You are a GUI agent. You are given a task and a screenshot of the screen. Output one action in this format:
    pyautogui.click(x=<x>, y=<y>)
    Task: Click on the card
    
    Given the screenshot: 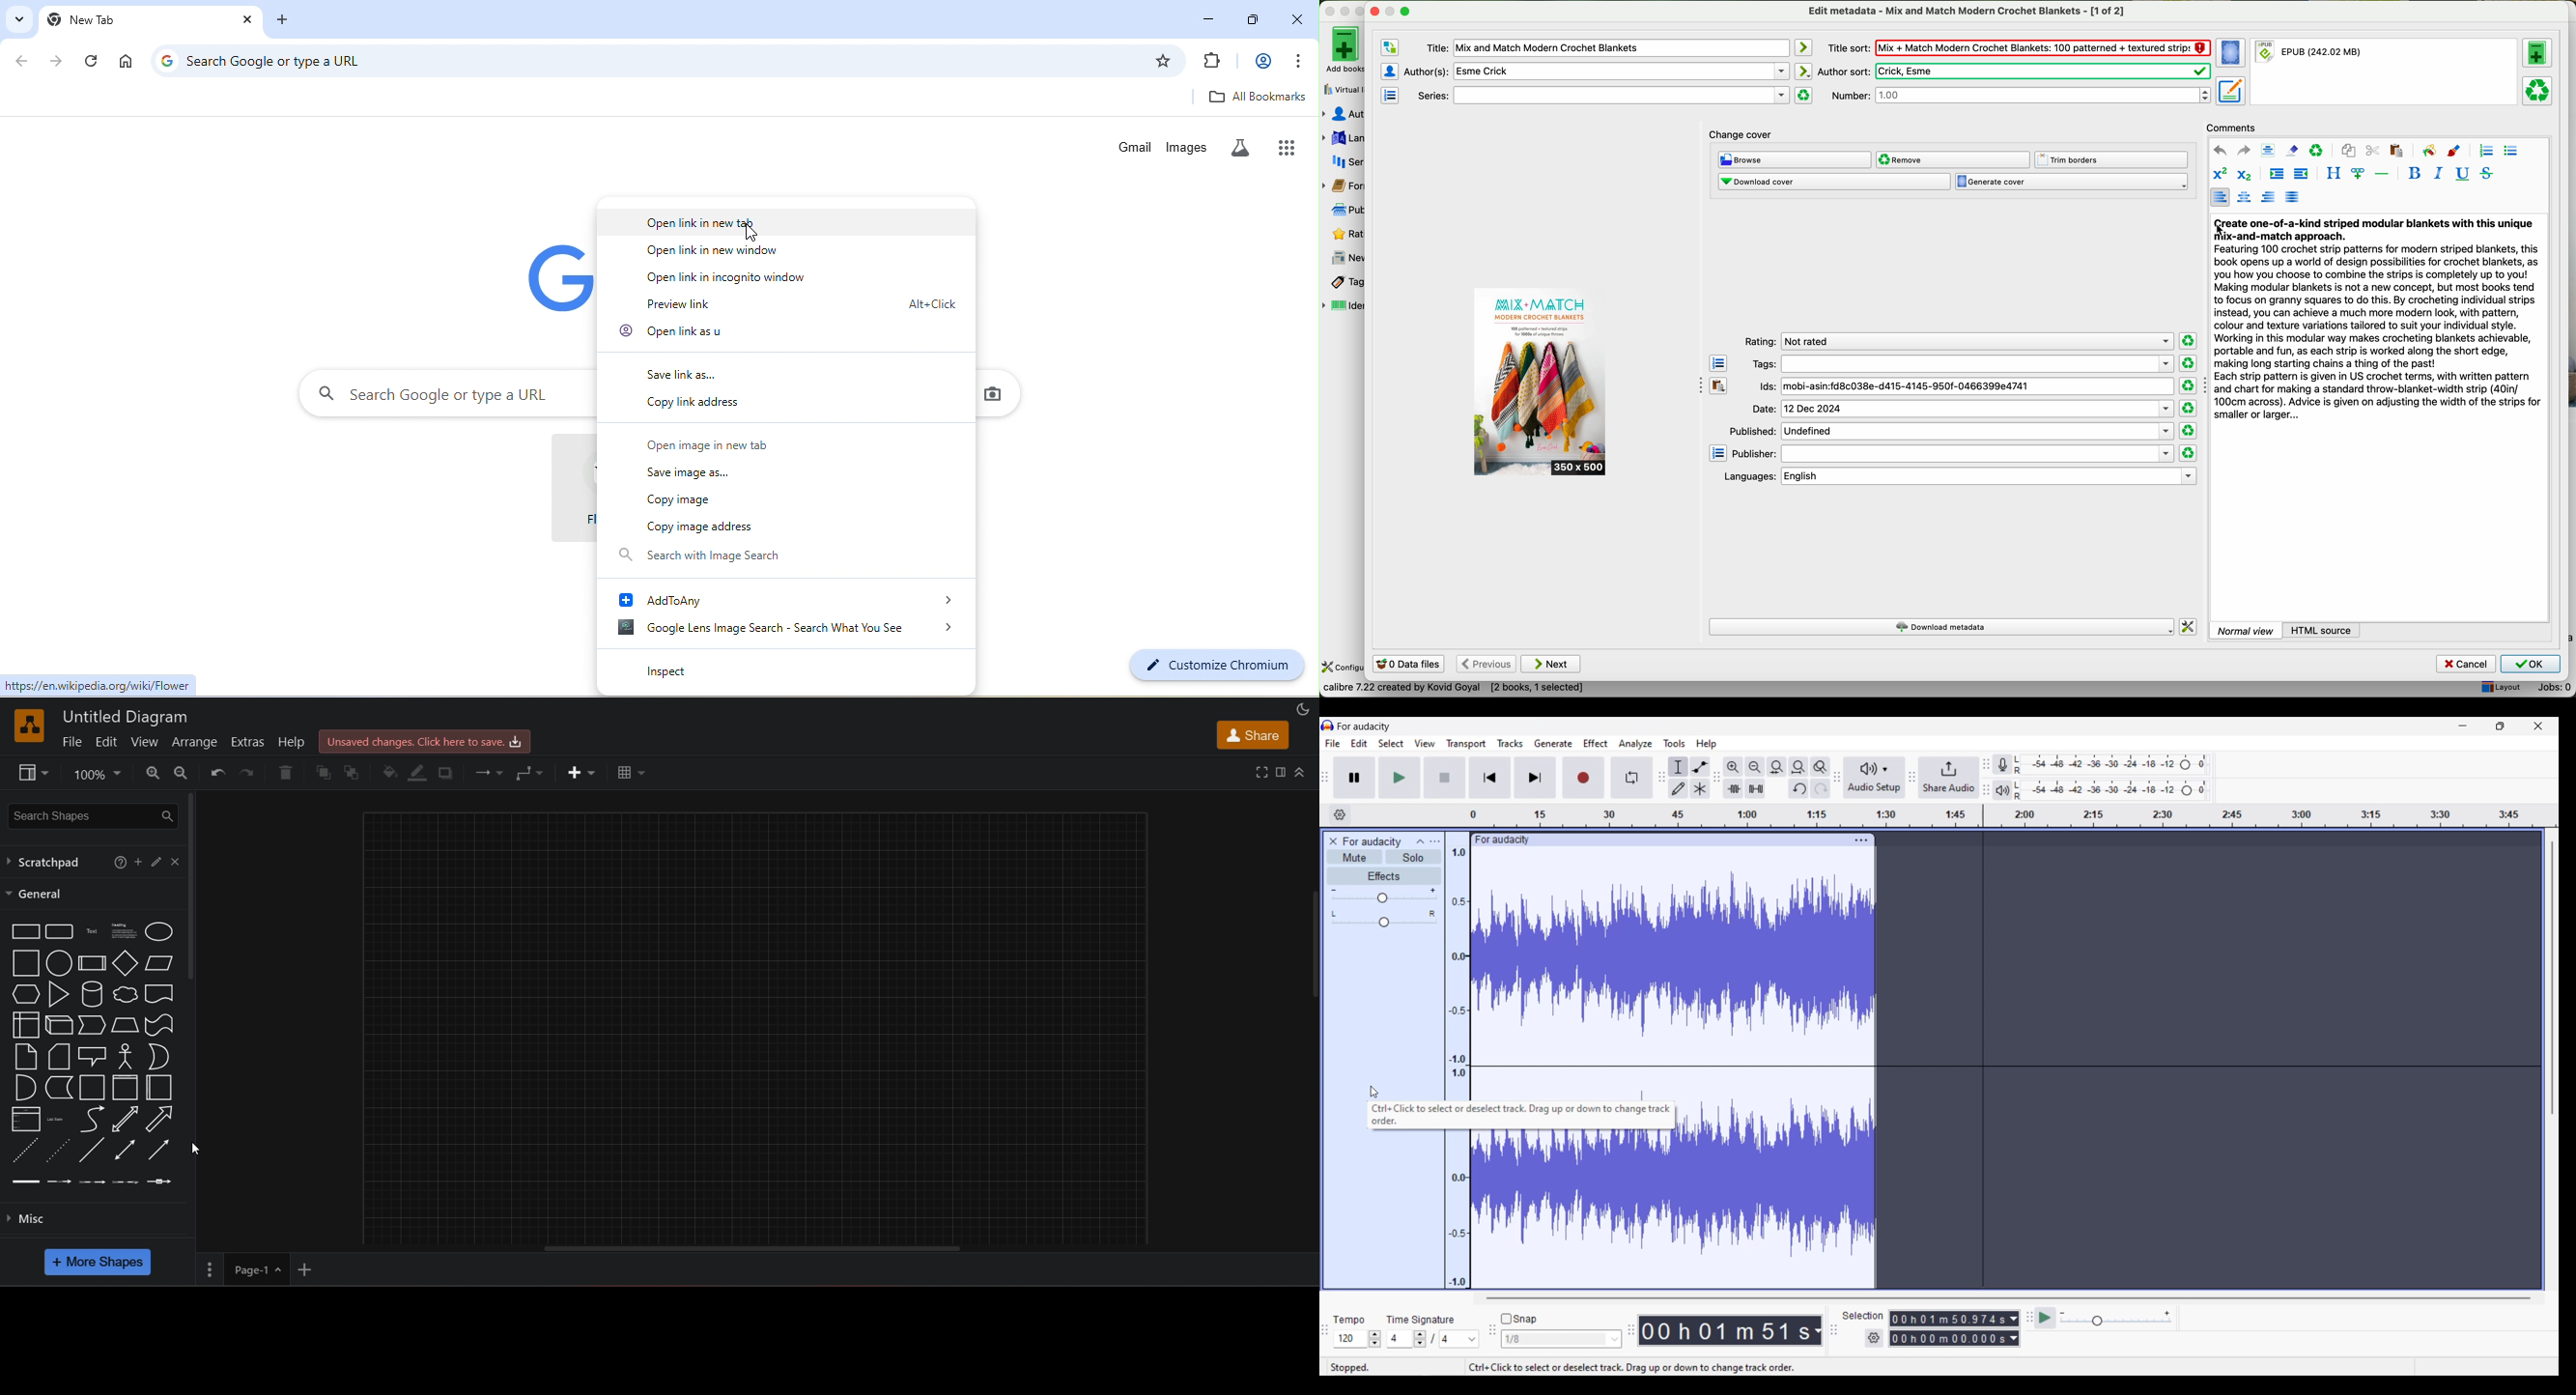 What is the action you would take?
    pyautogui.click(x=59, y=1058)
    